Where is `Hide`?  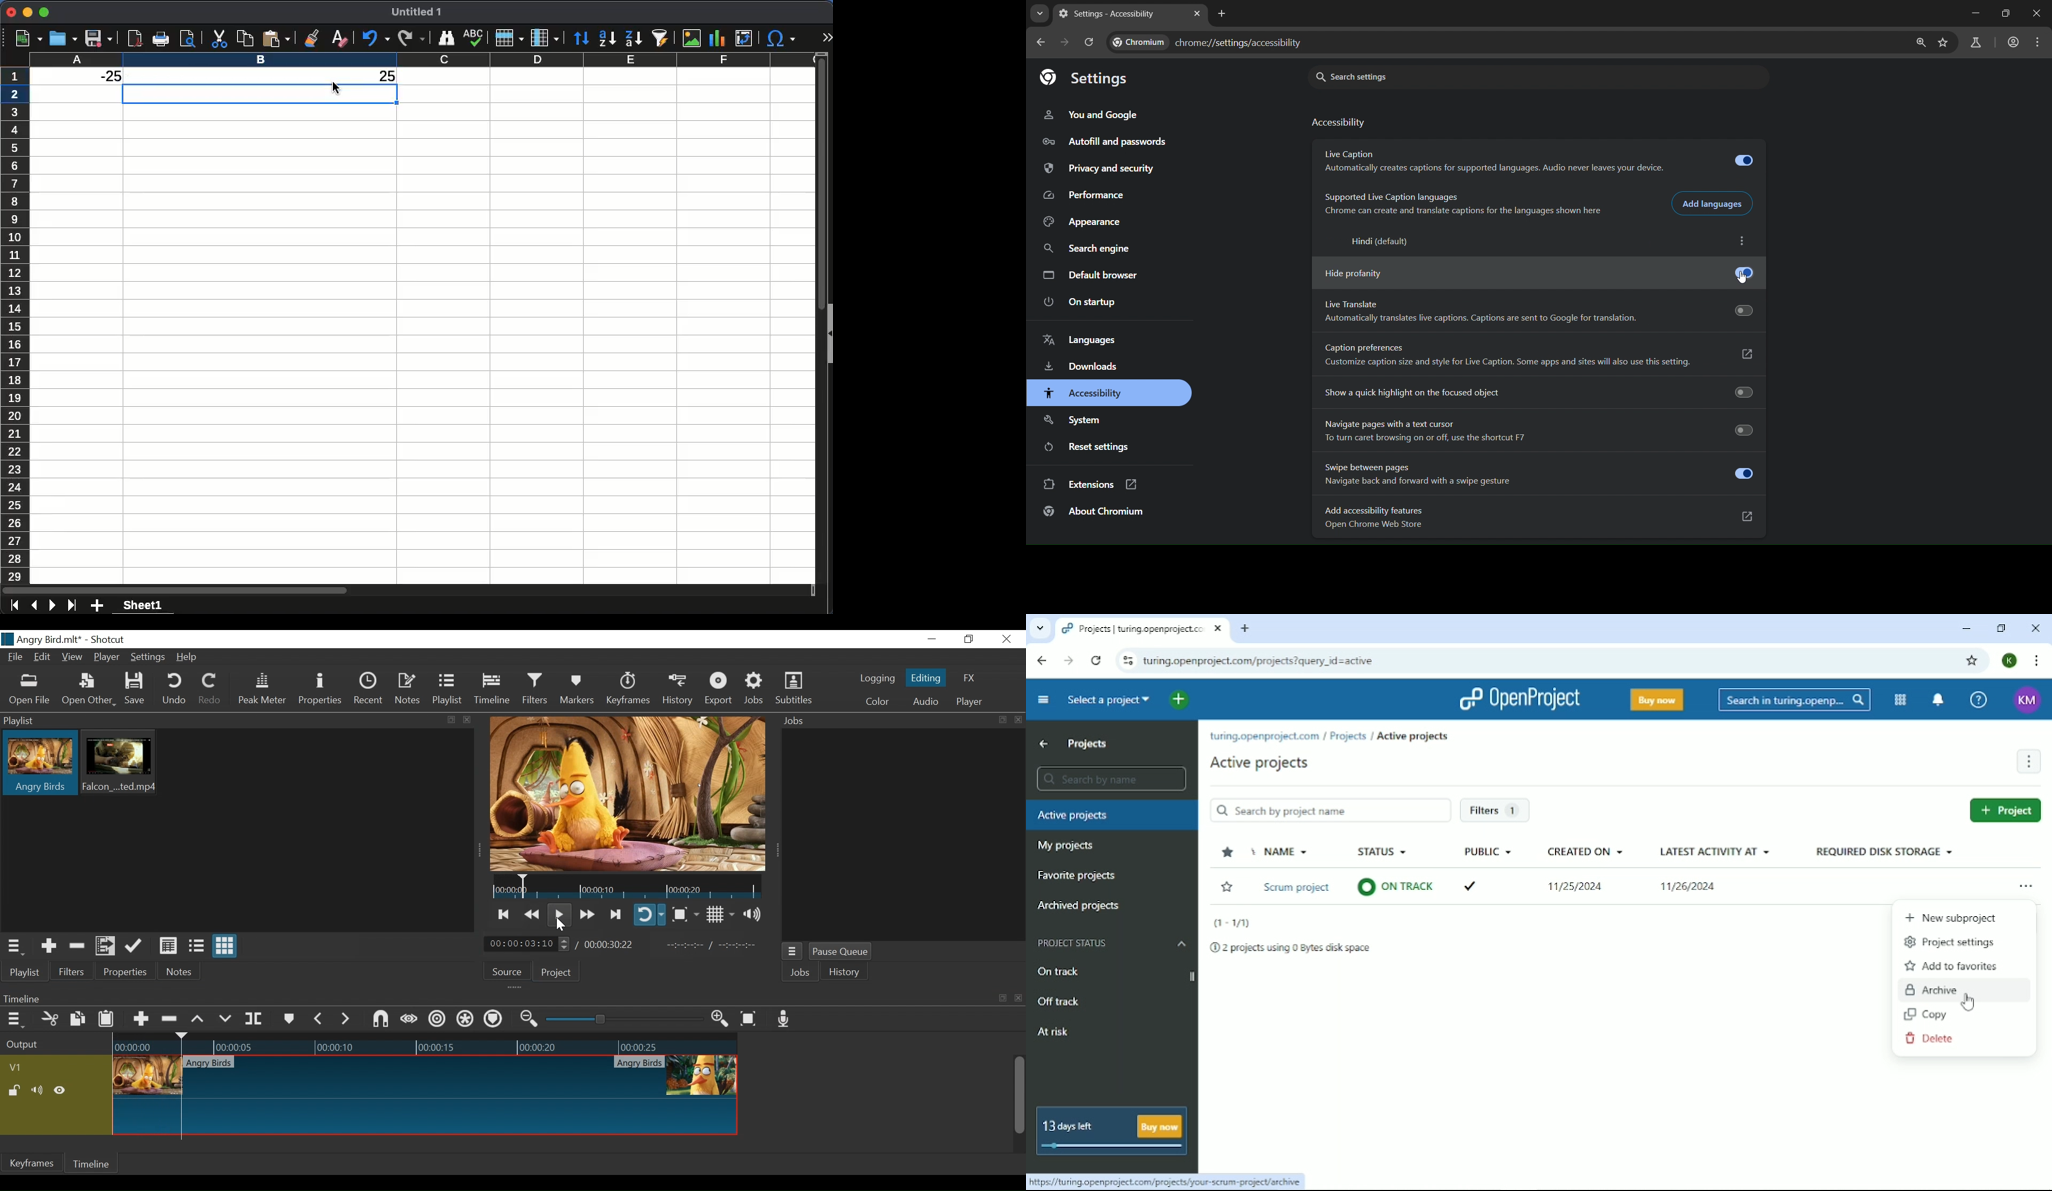
Hide is located at coordinates (63, 1091).